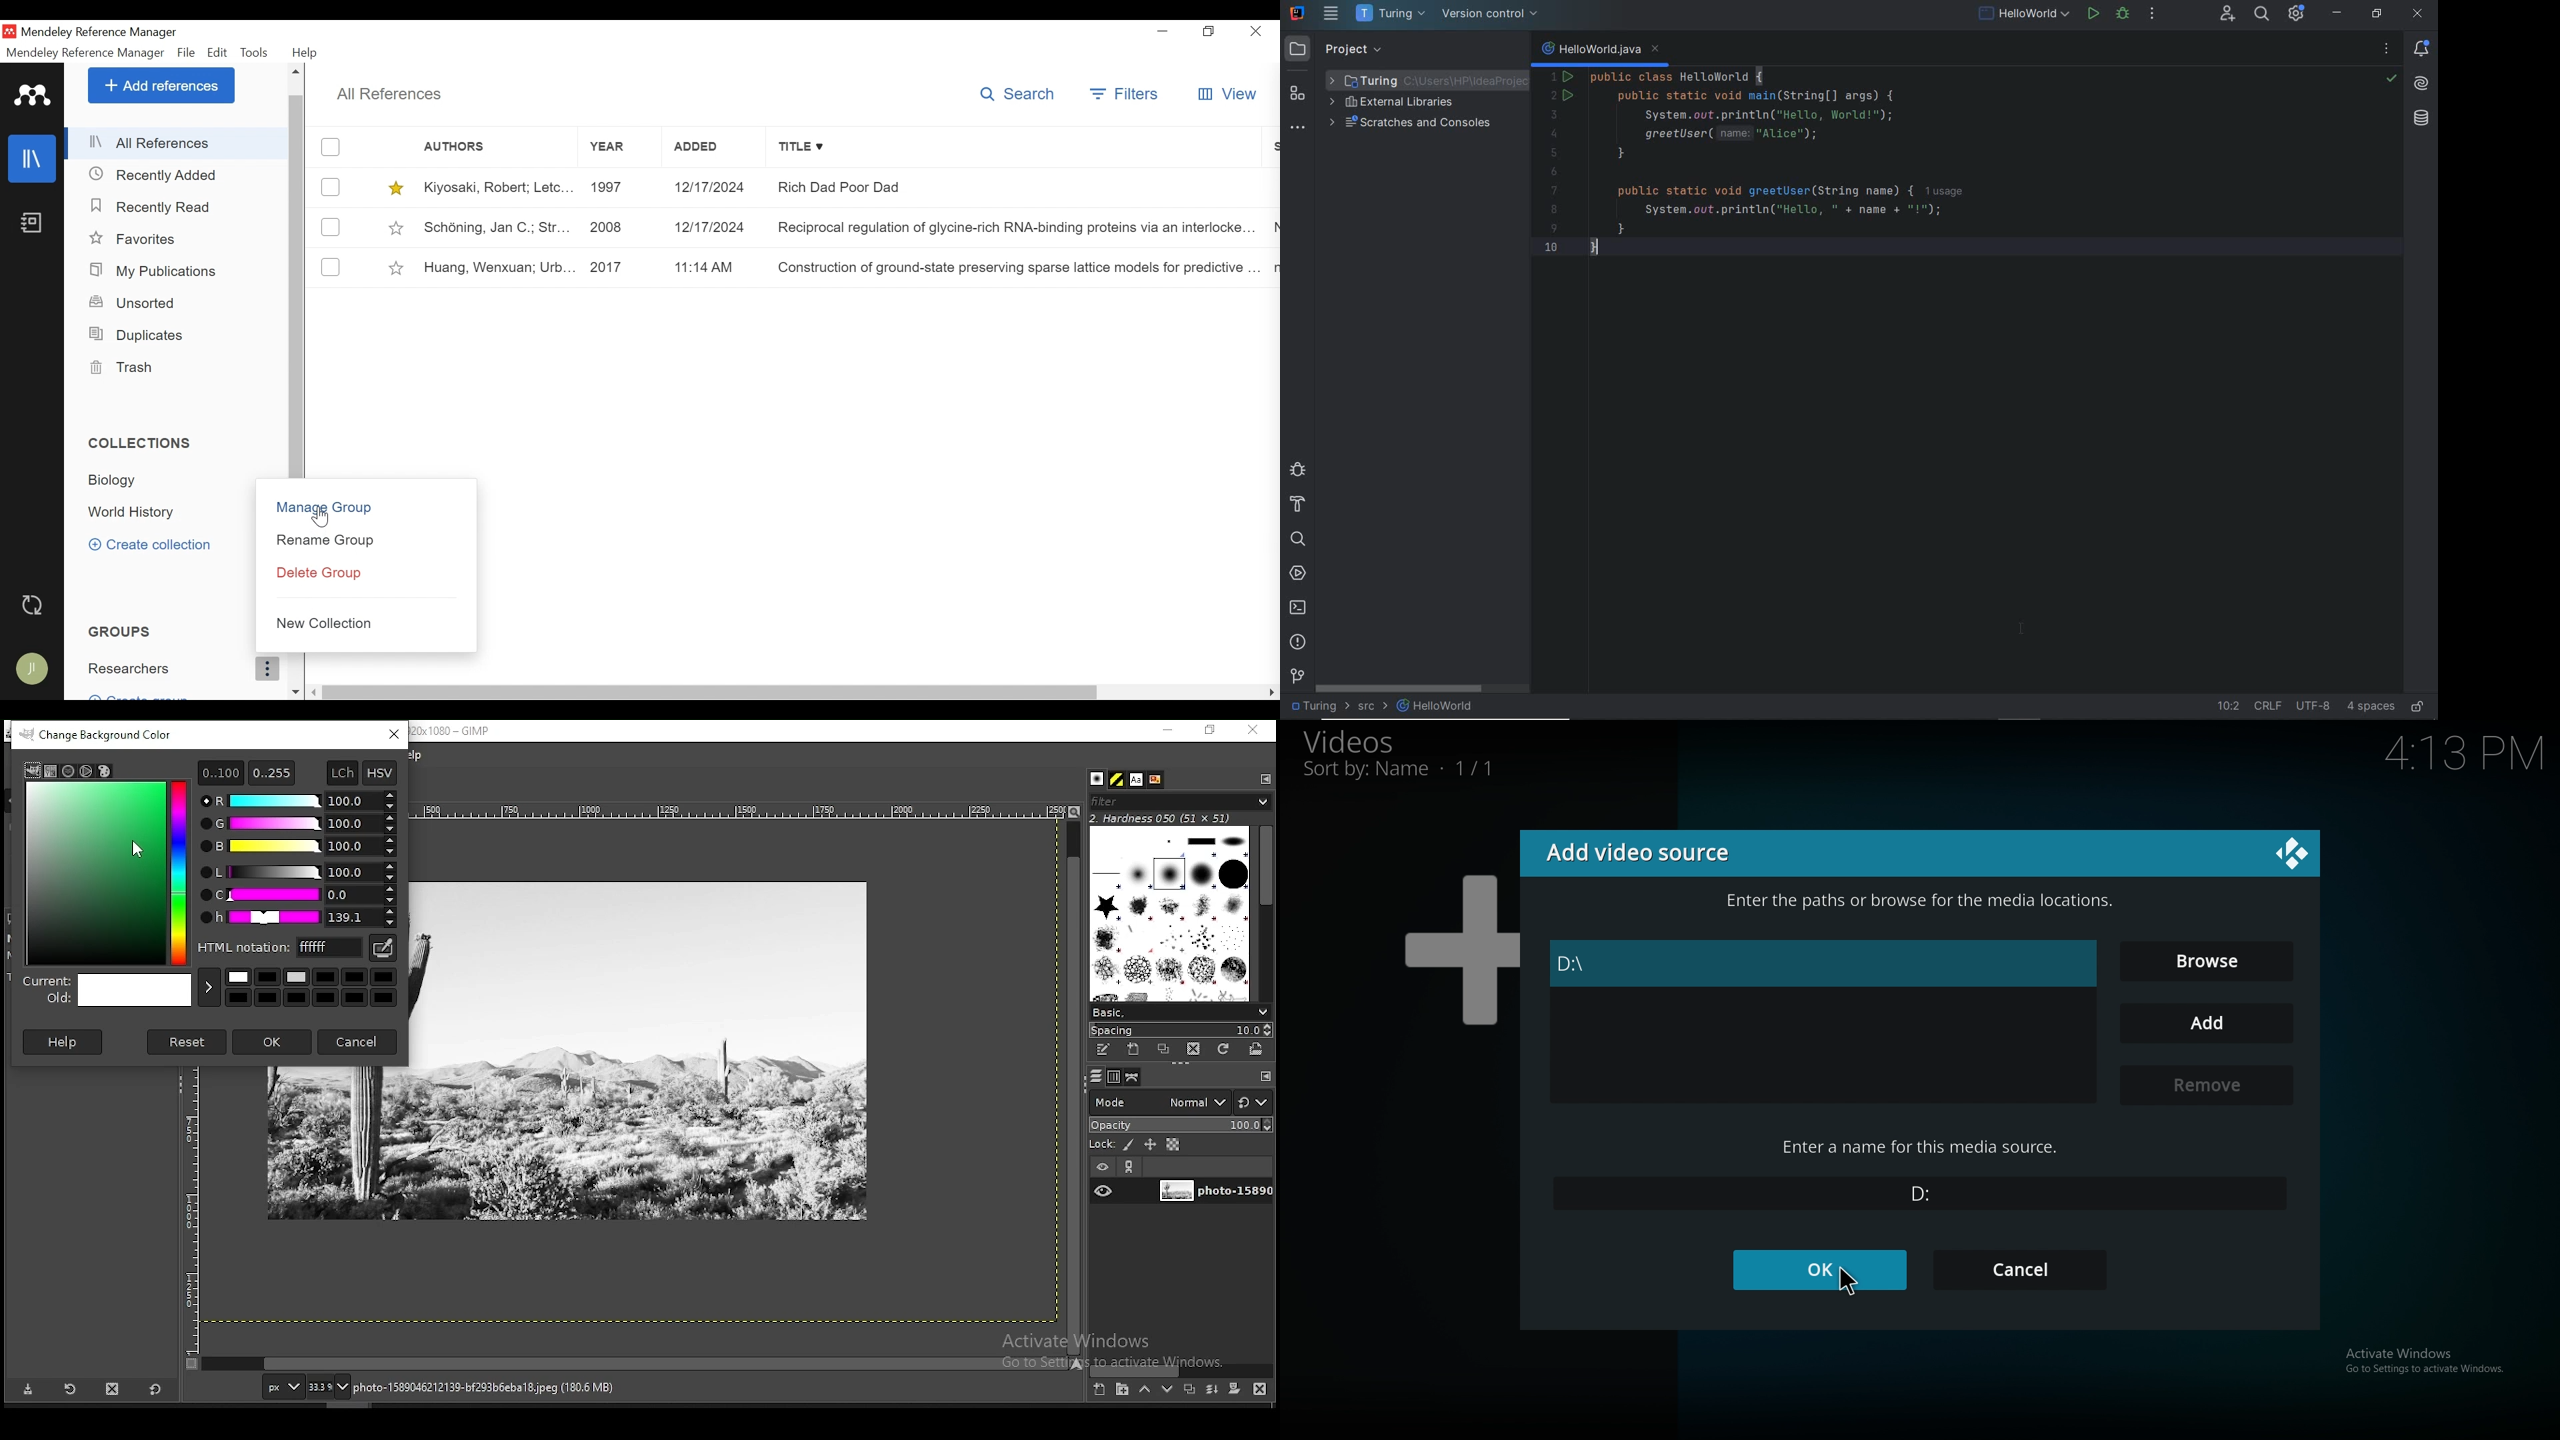 Image resolution: width=2576 pixels, height=1456 pixels. I want to click on (un)select, so click(329, 228).